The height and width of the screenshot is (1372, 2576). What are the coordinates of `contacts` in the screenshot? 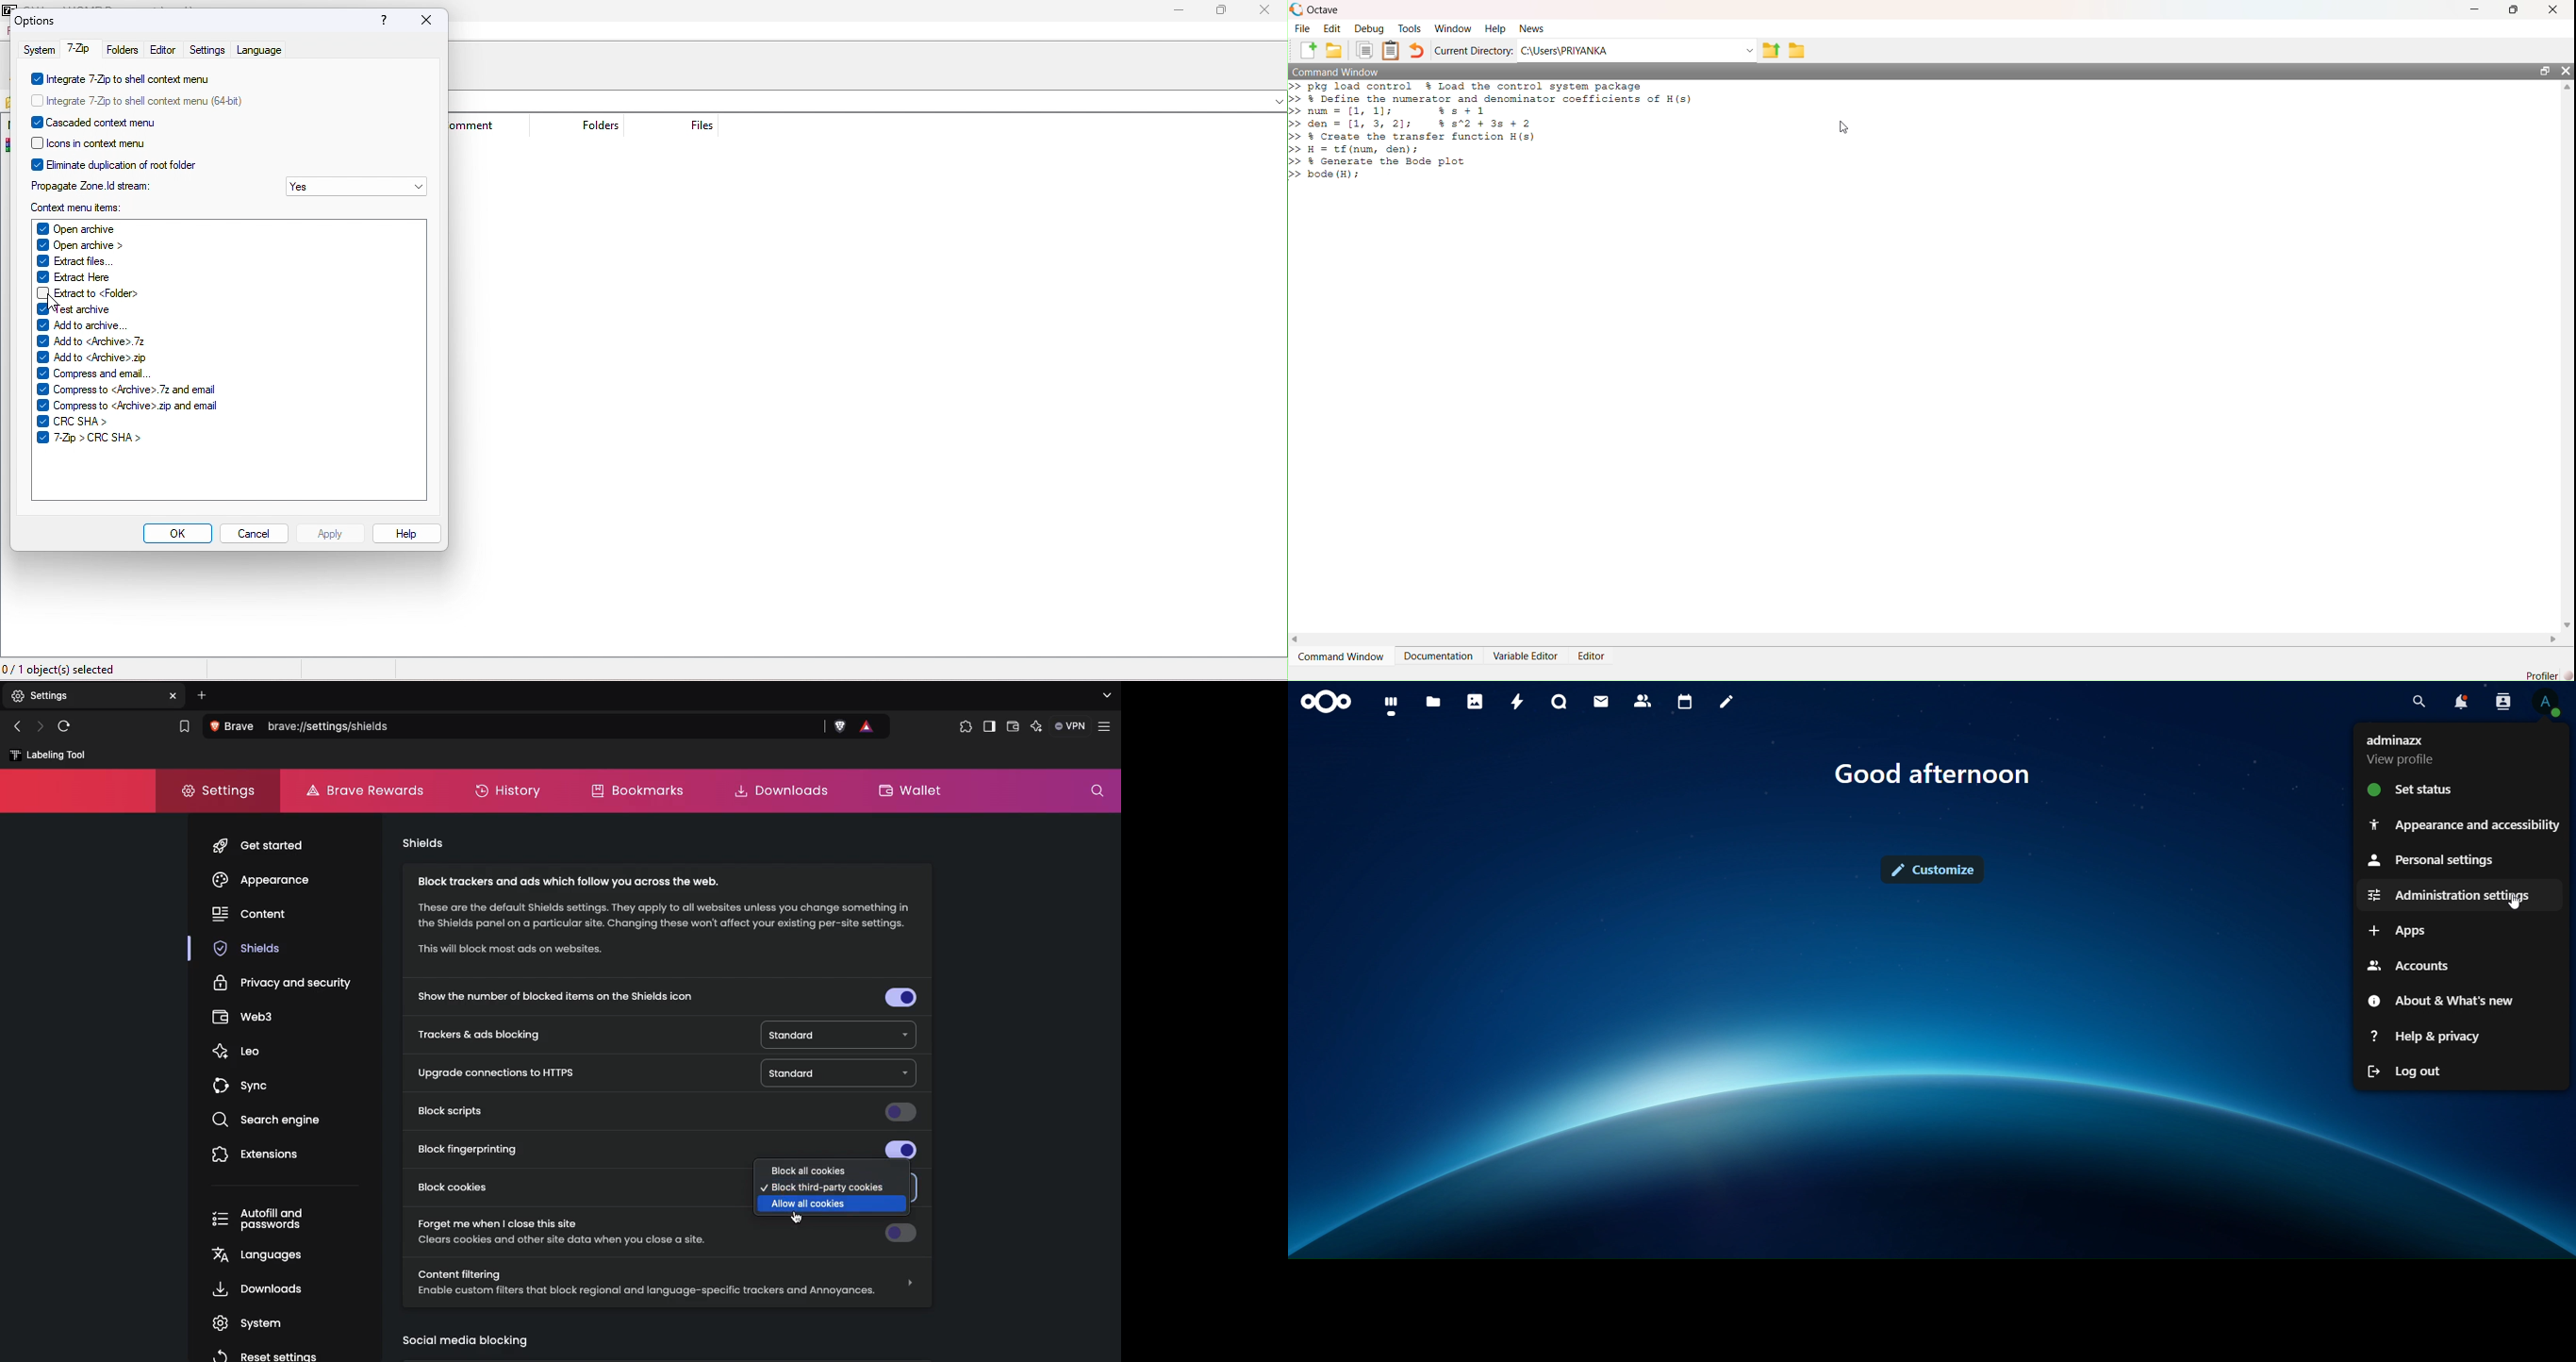 It's located at (1645, 700).